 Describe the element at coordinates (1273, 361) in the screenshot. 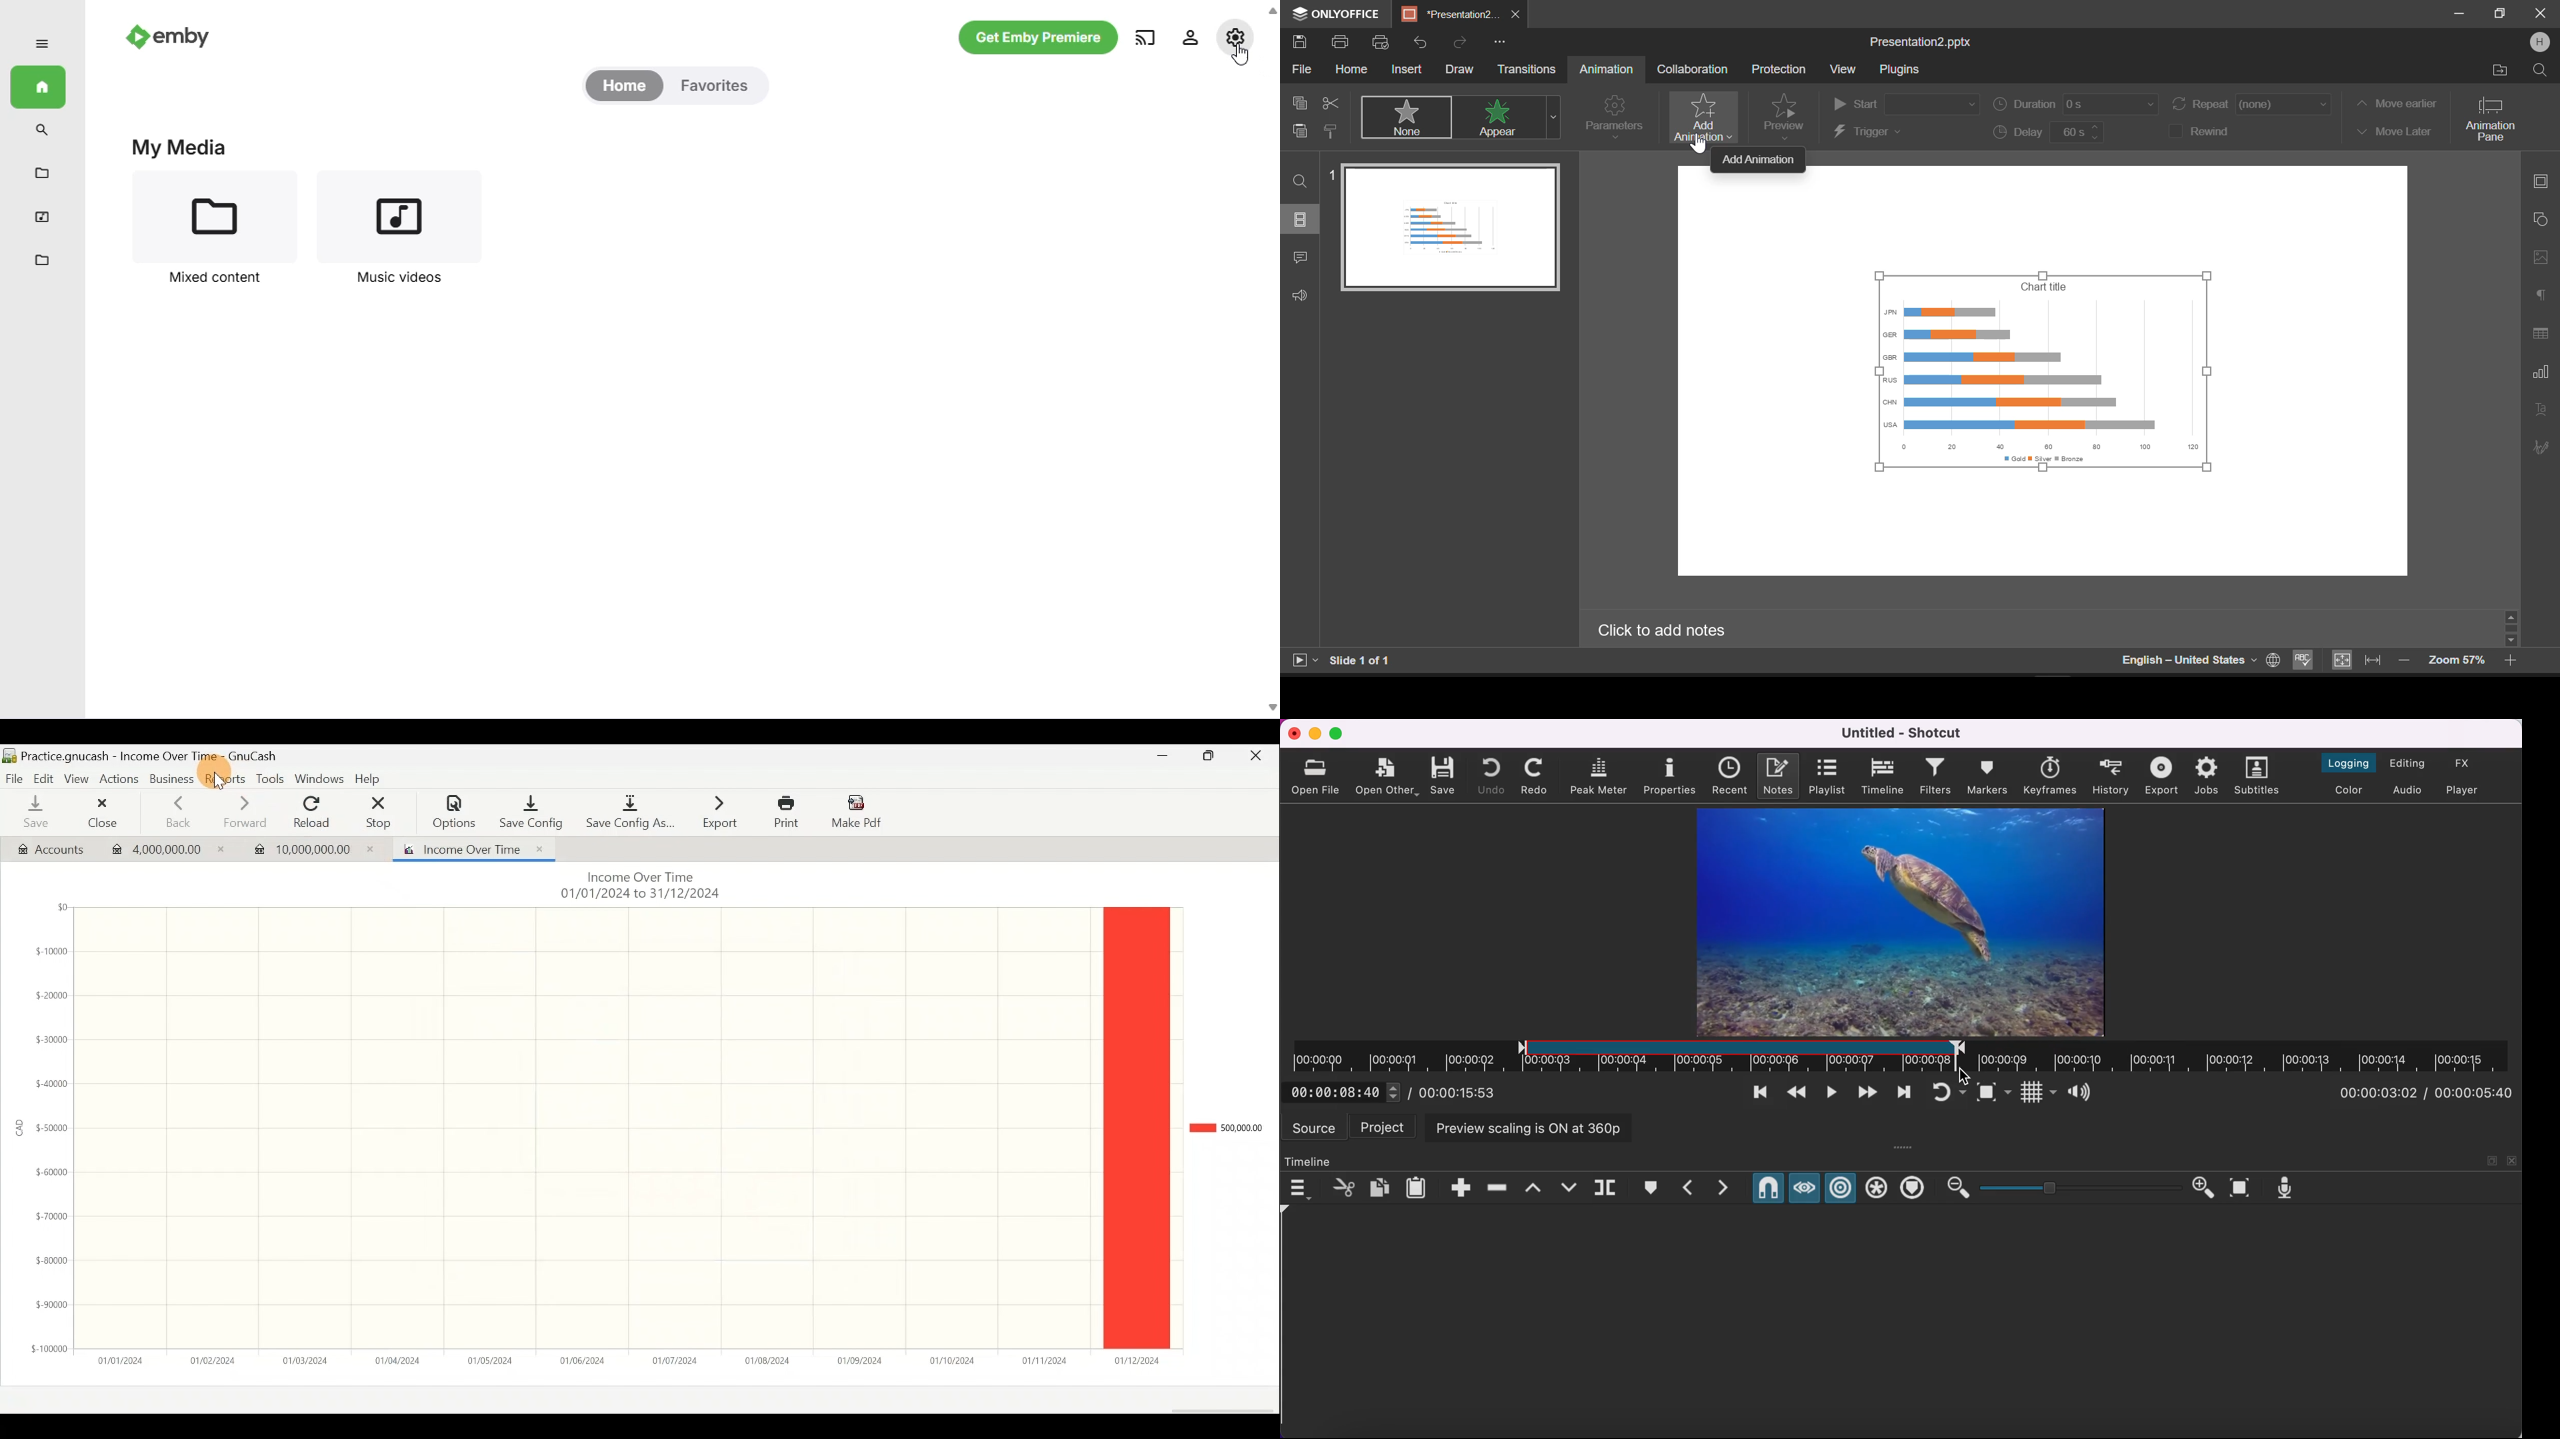

I see `scrollbar` at that location.